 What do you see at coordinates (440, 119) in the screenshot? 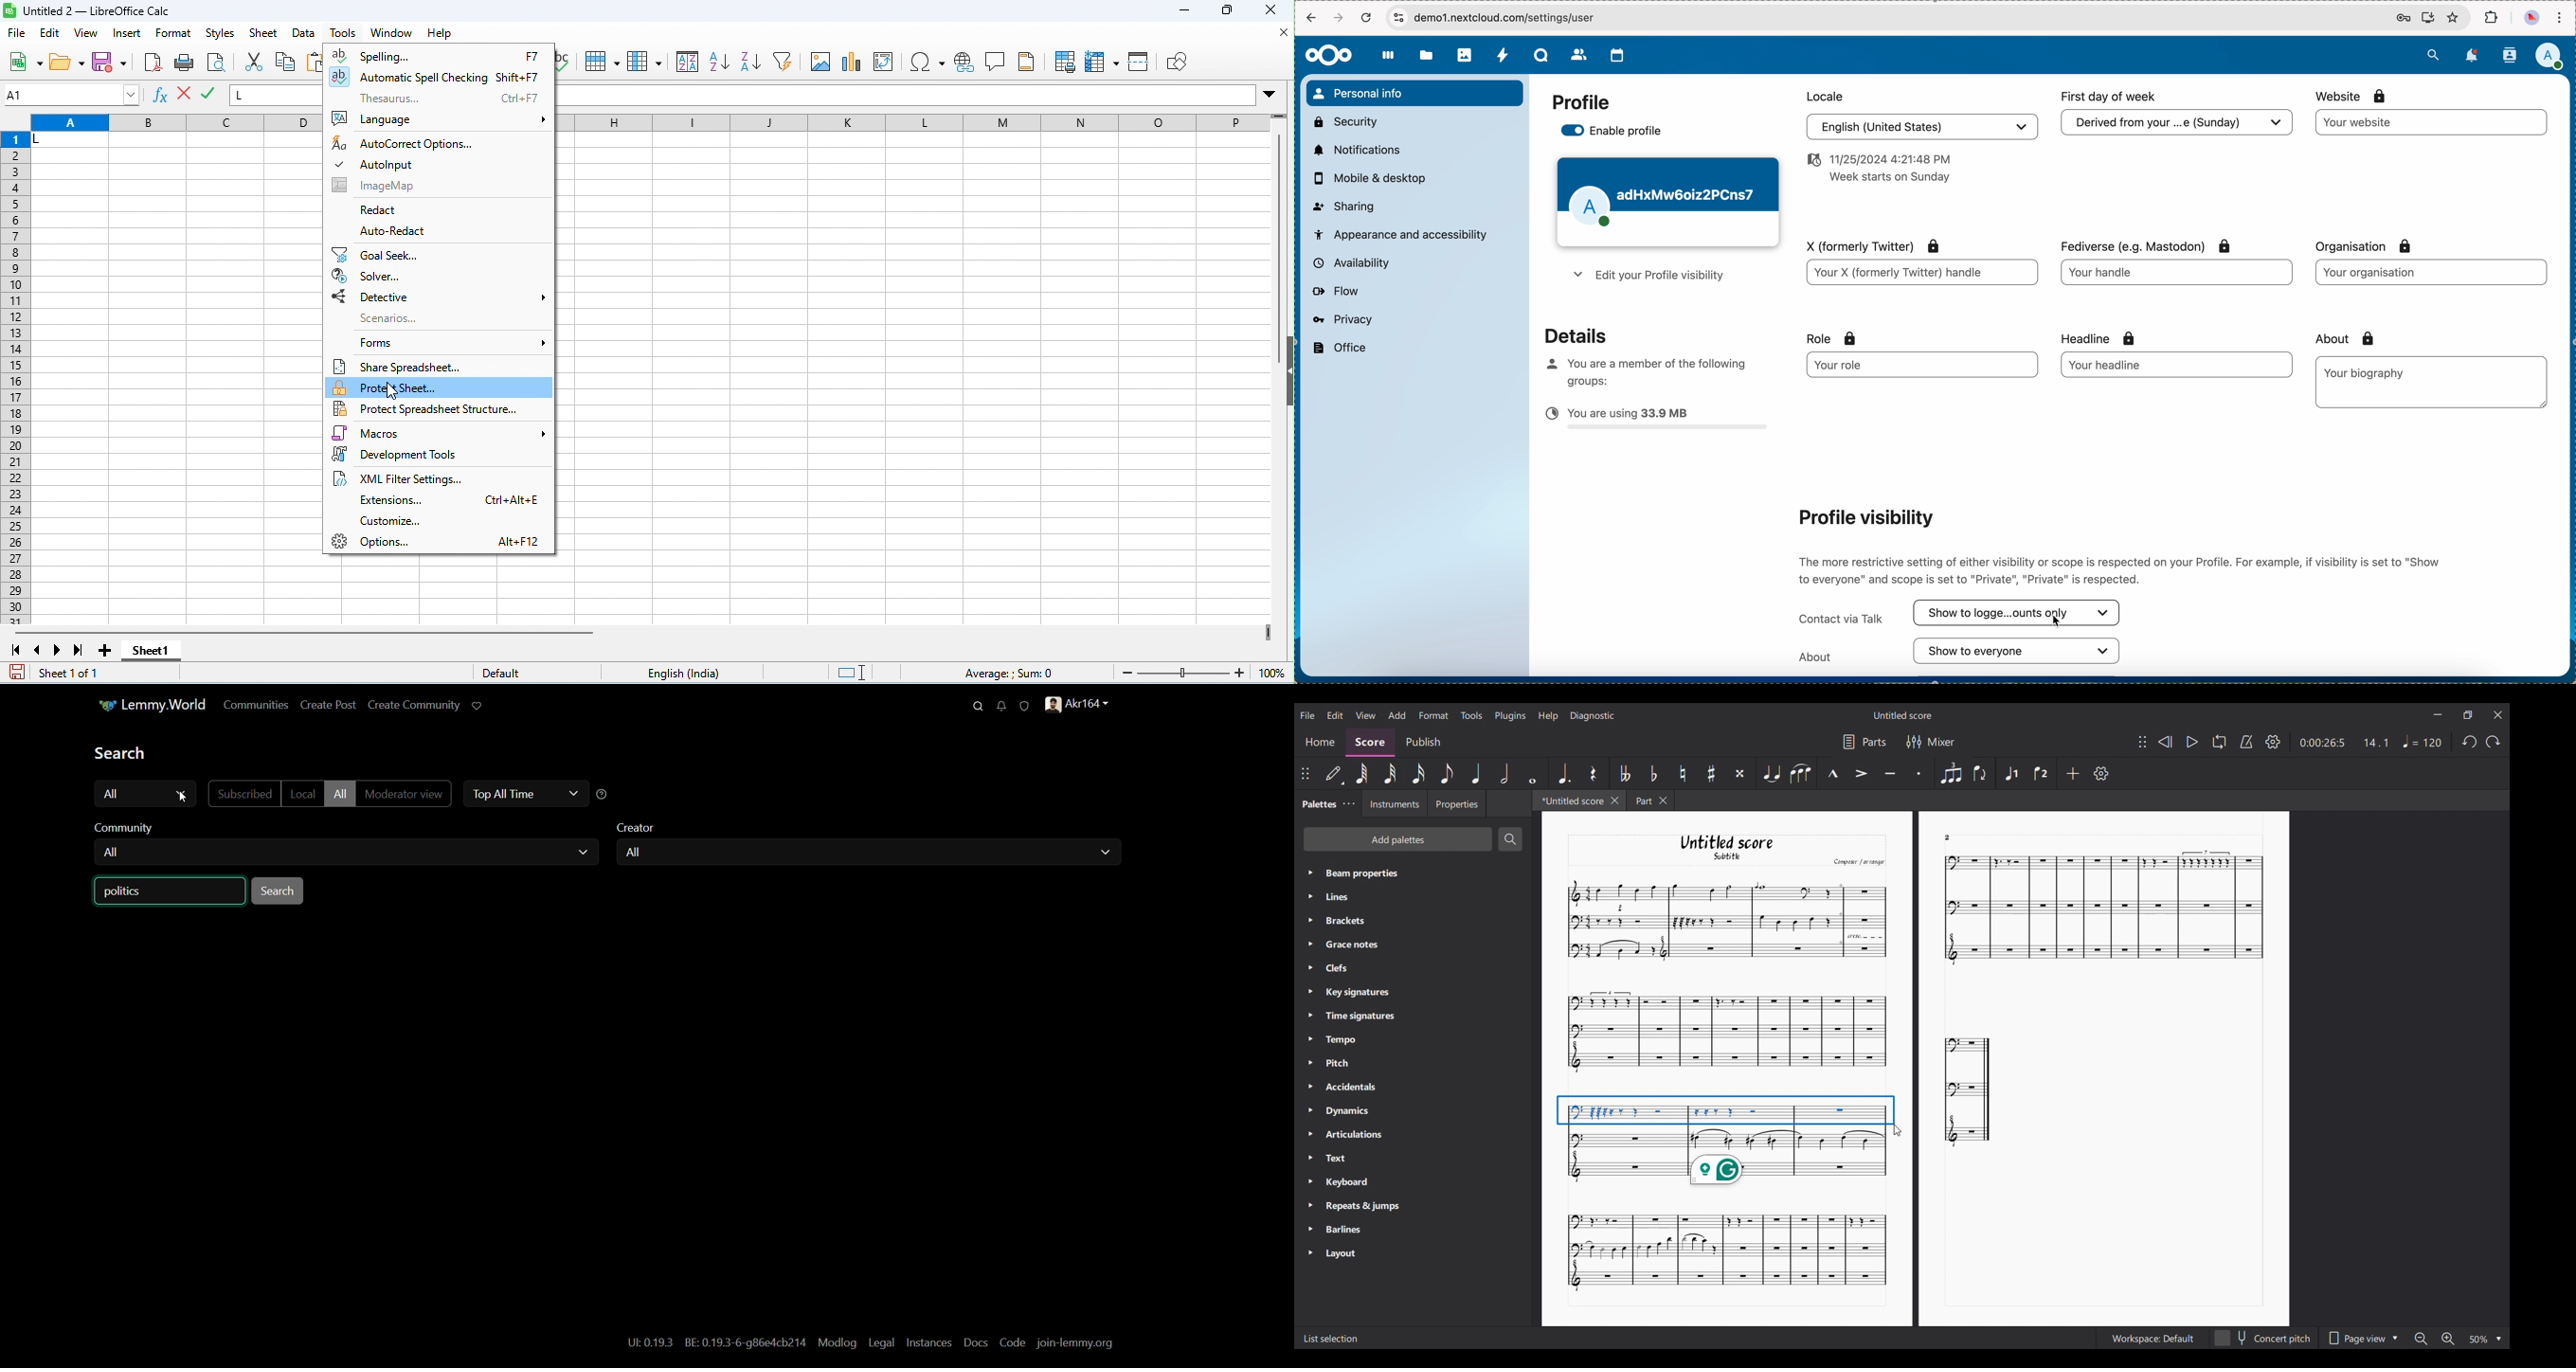
I see `language` at bounding box center [440, 119].